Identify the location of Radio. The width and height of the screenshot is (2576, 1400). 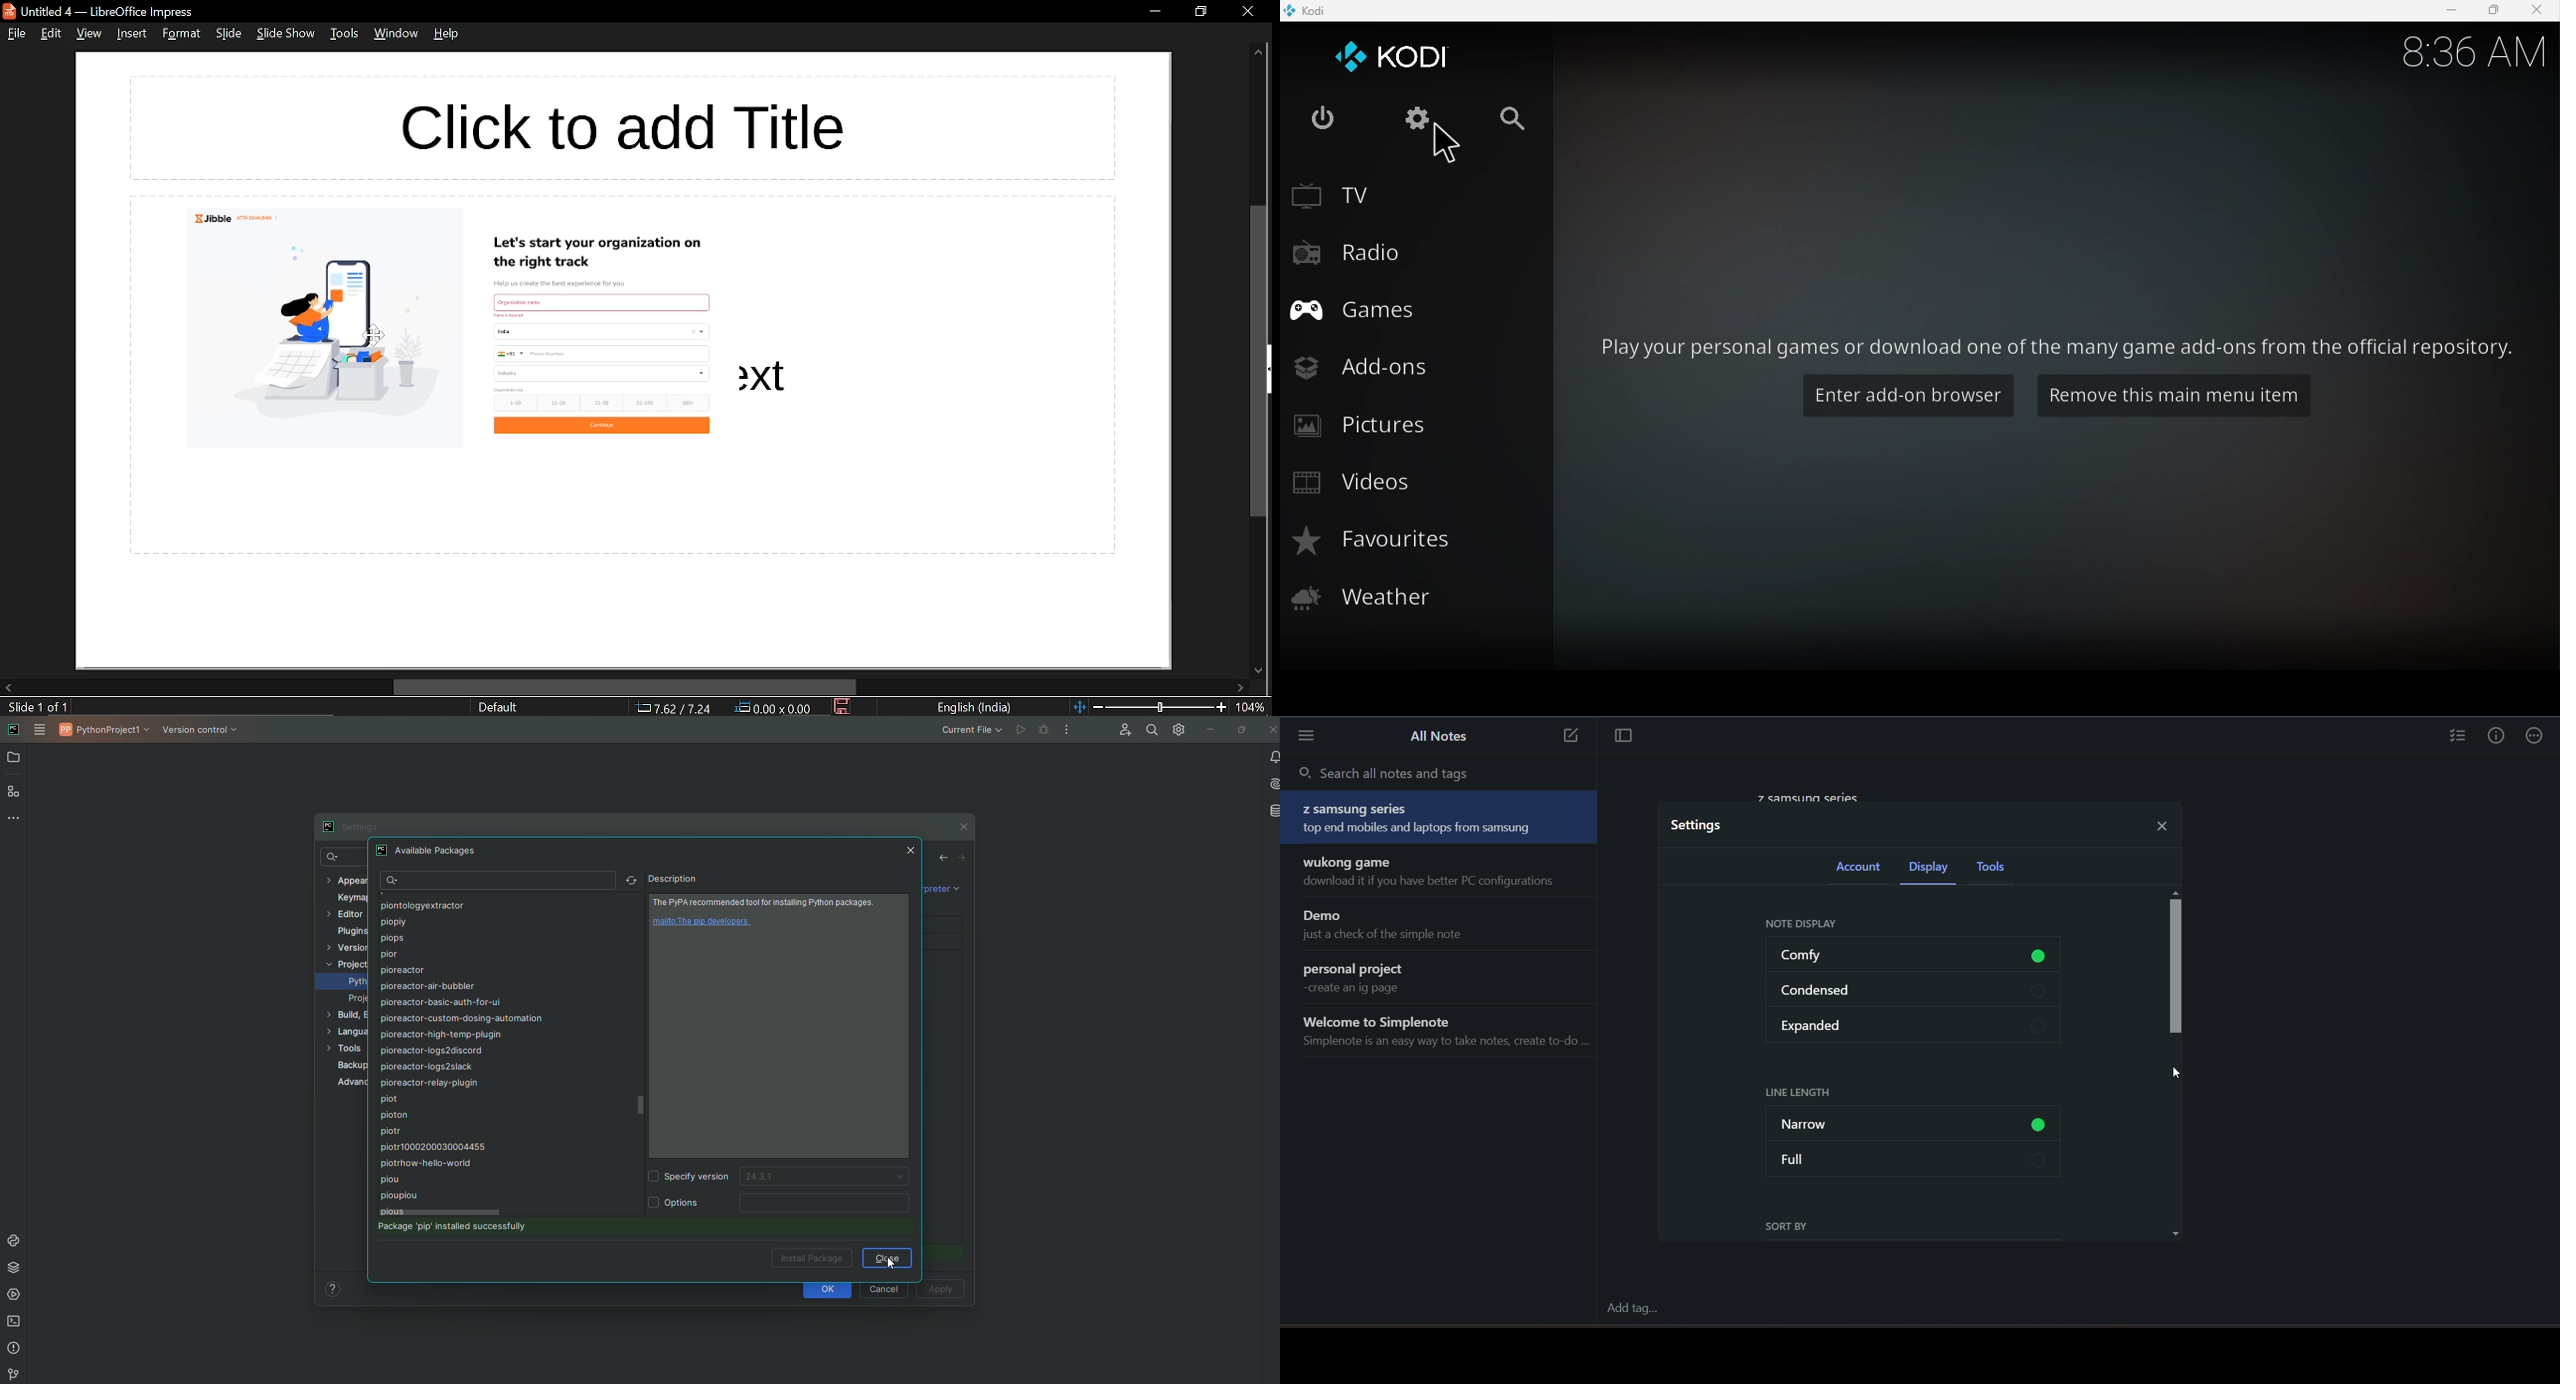
(1402, 254).